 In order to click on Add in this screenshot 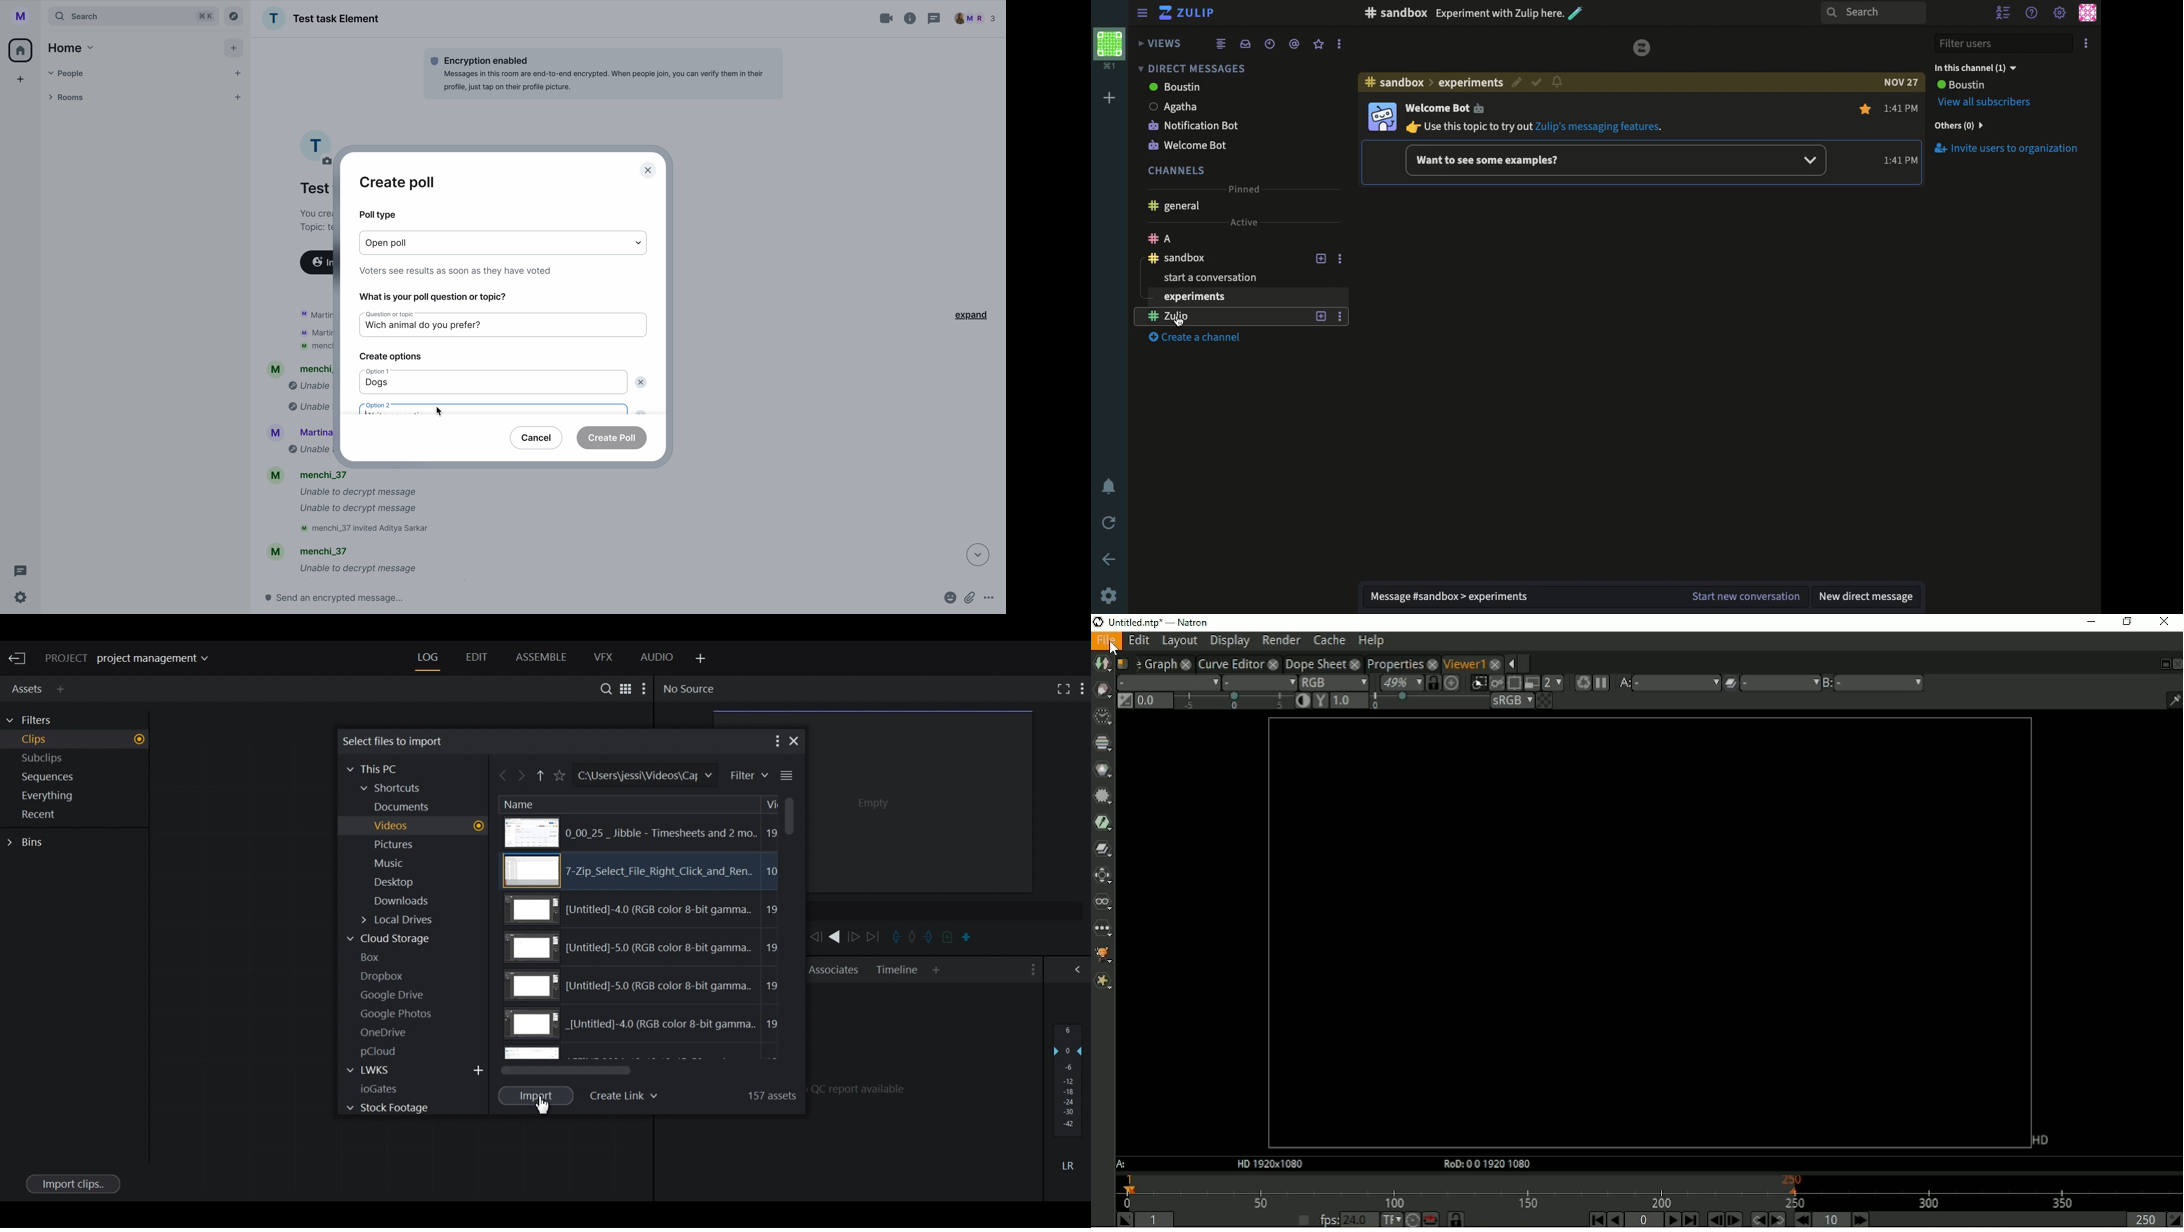, I will do `click(1110, 98)`.